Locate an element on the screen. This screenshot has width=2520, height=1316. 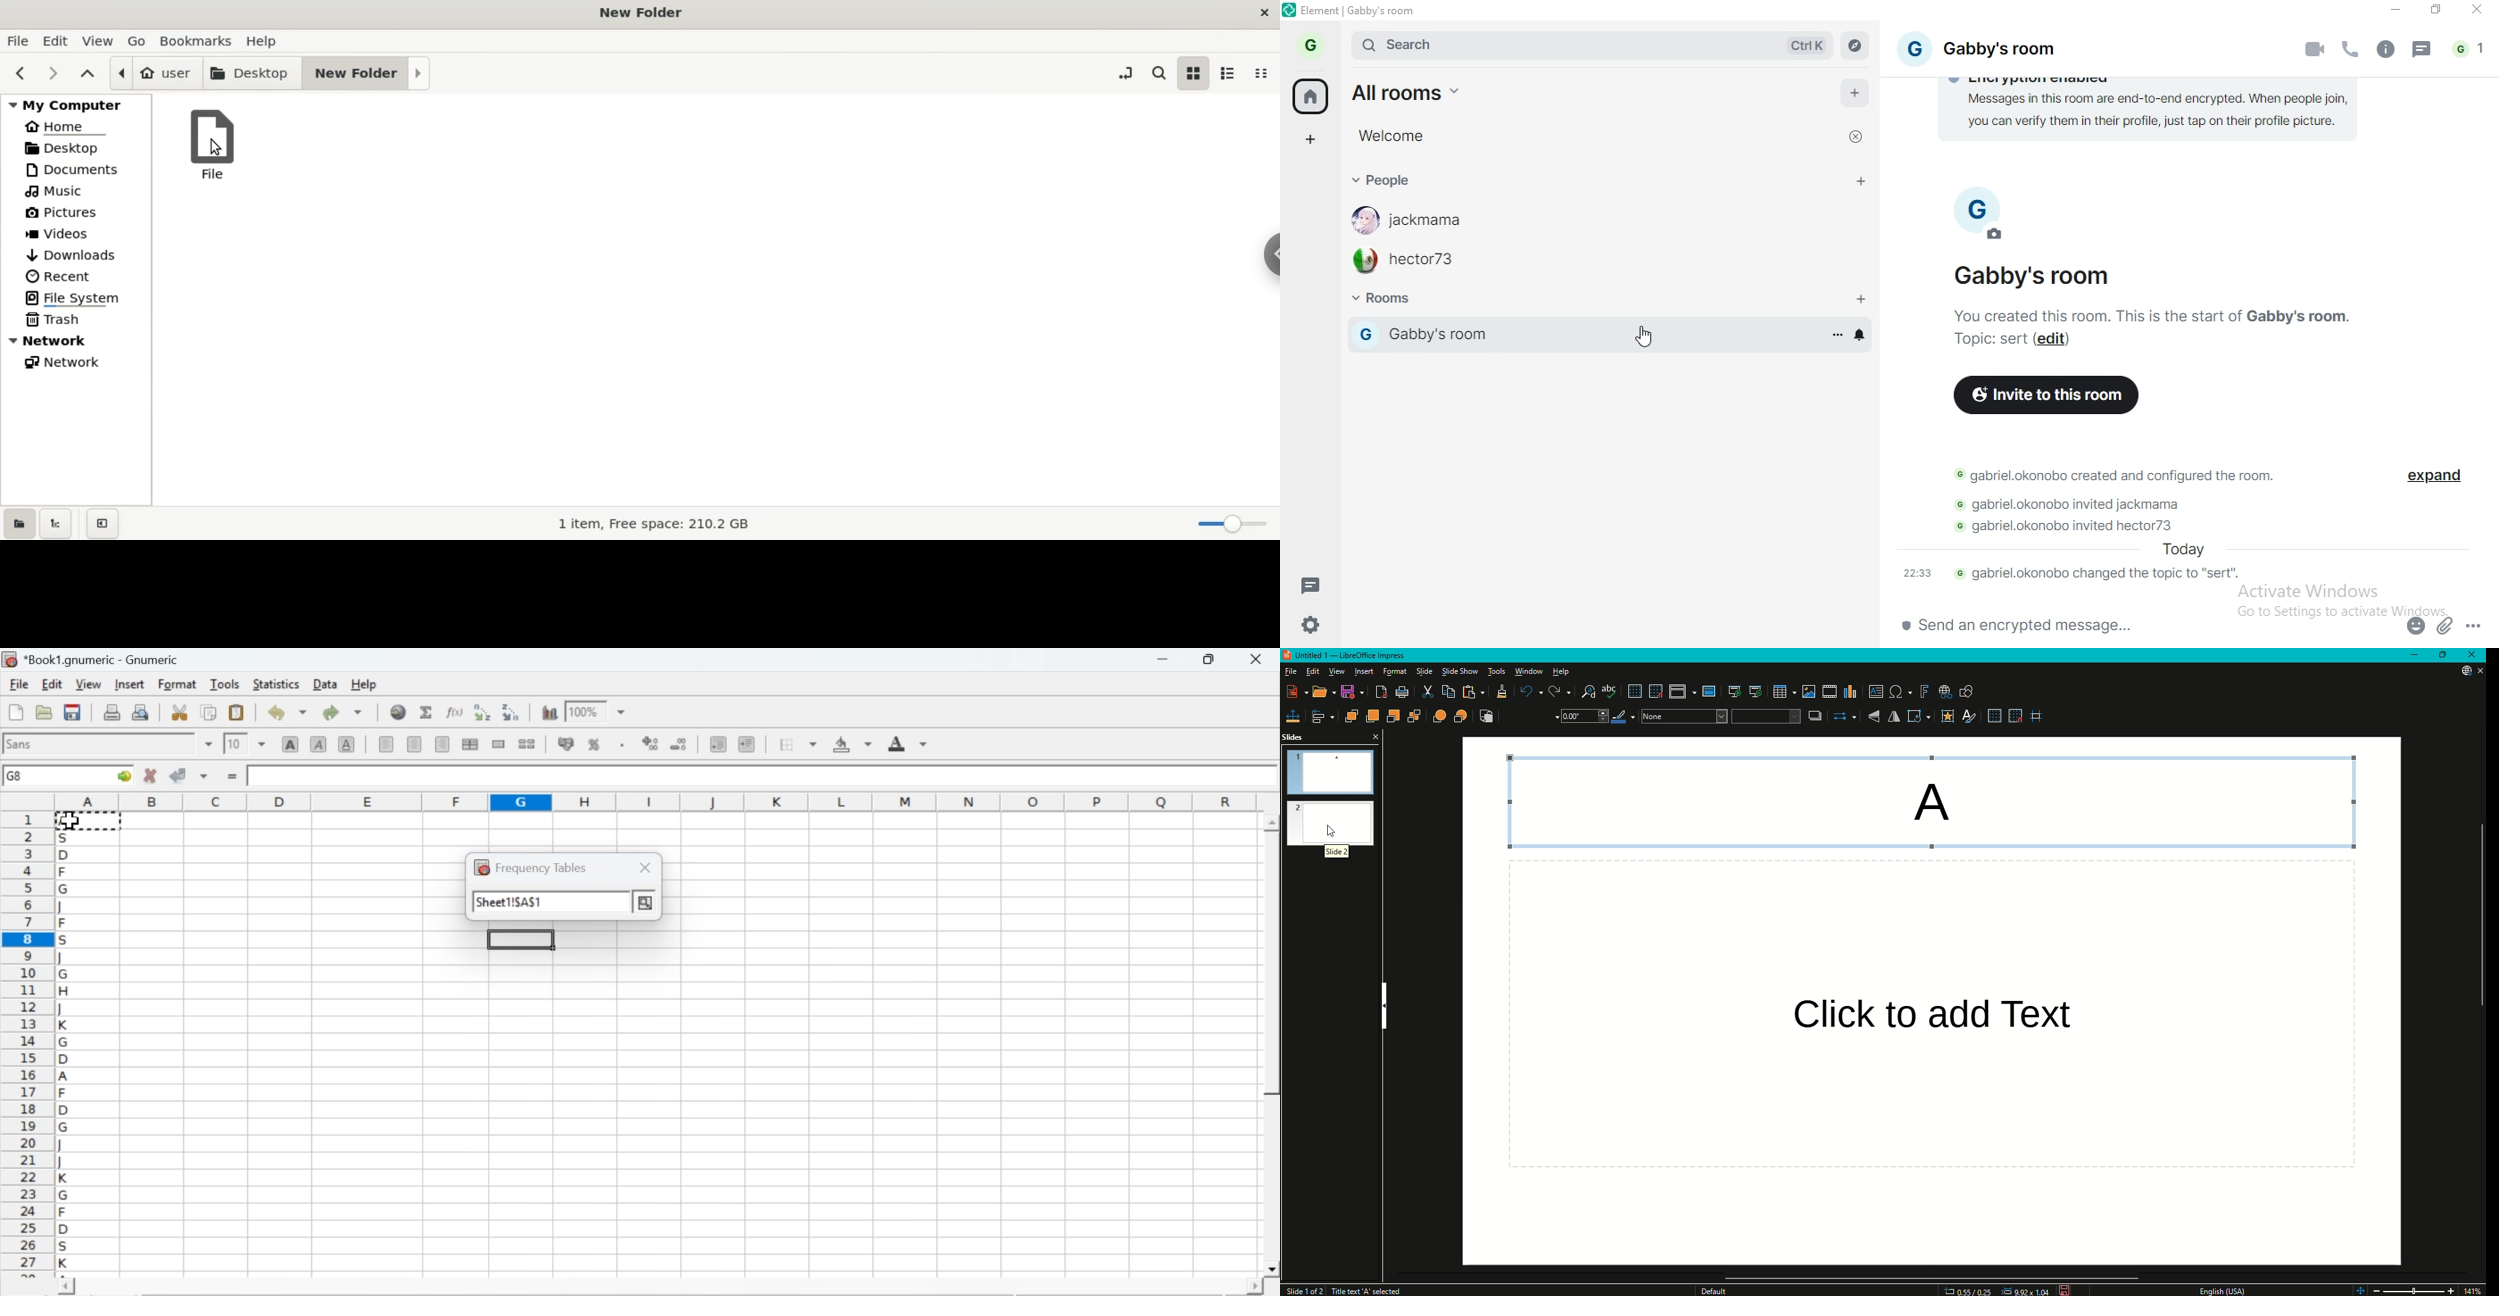
Color Drop Down is located at coordinates (1682, 718).